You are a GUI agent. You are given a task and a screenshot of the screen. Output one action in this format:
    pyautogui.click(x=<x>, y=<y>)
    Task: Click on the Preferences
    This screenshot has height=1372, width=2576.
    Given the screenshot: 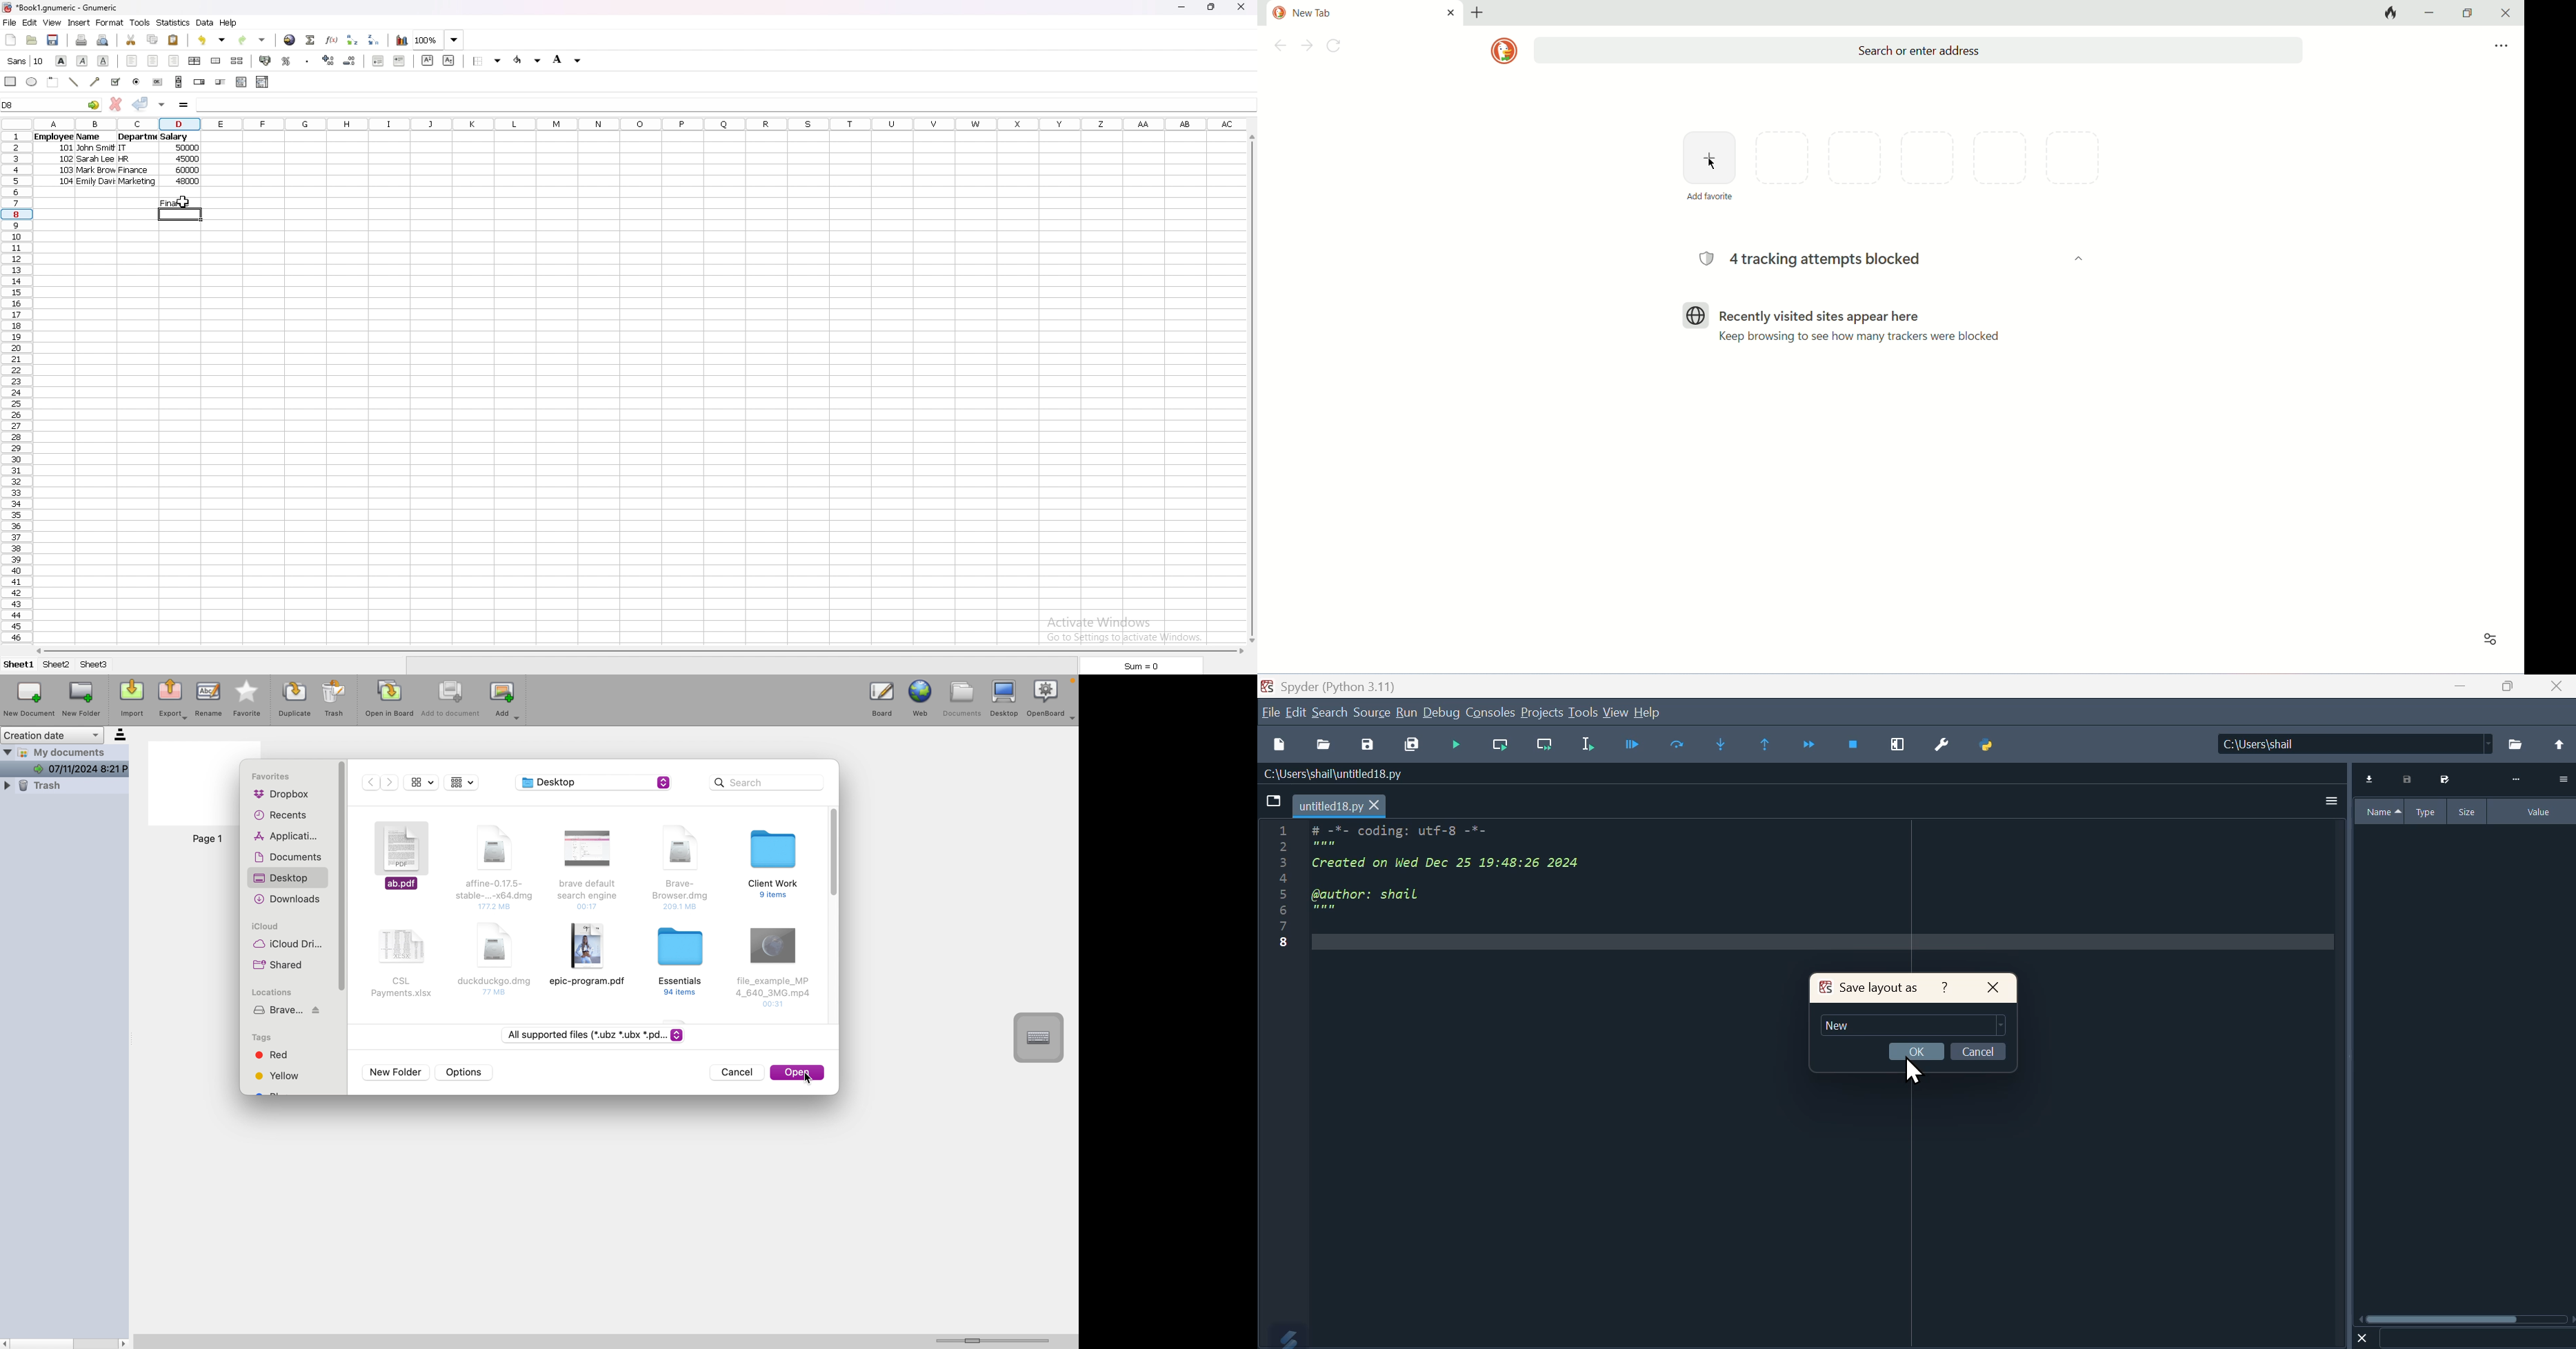 What is the action you would take?
    pyautogui.click(x=1939, y=747)
    